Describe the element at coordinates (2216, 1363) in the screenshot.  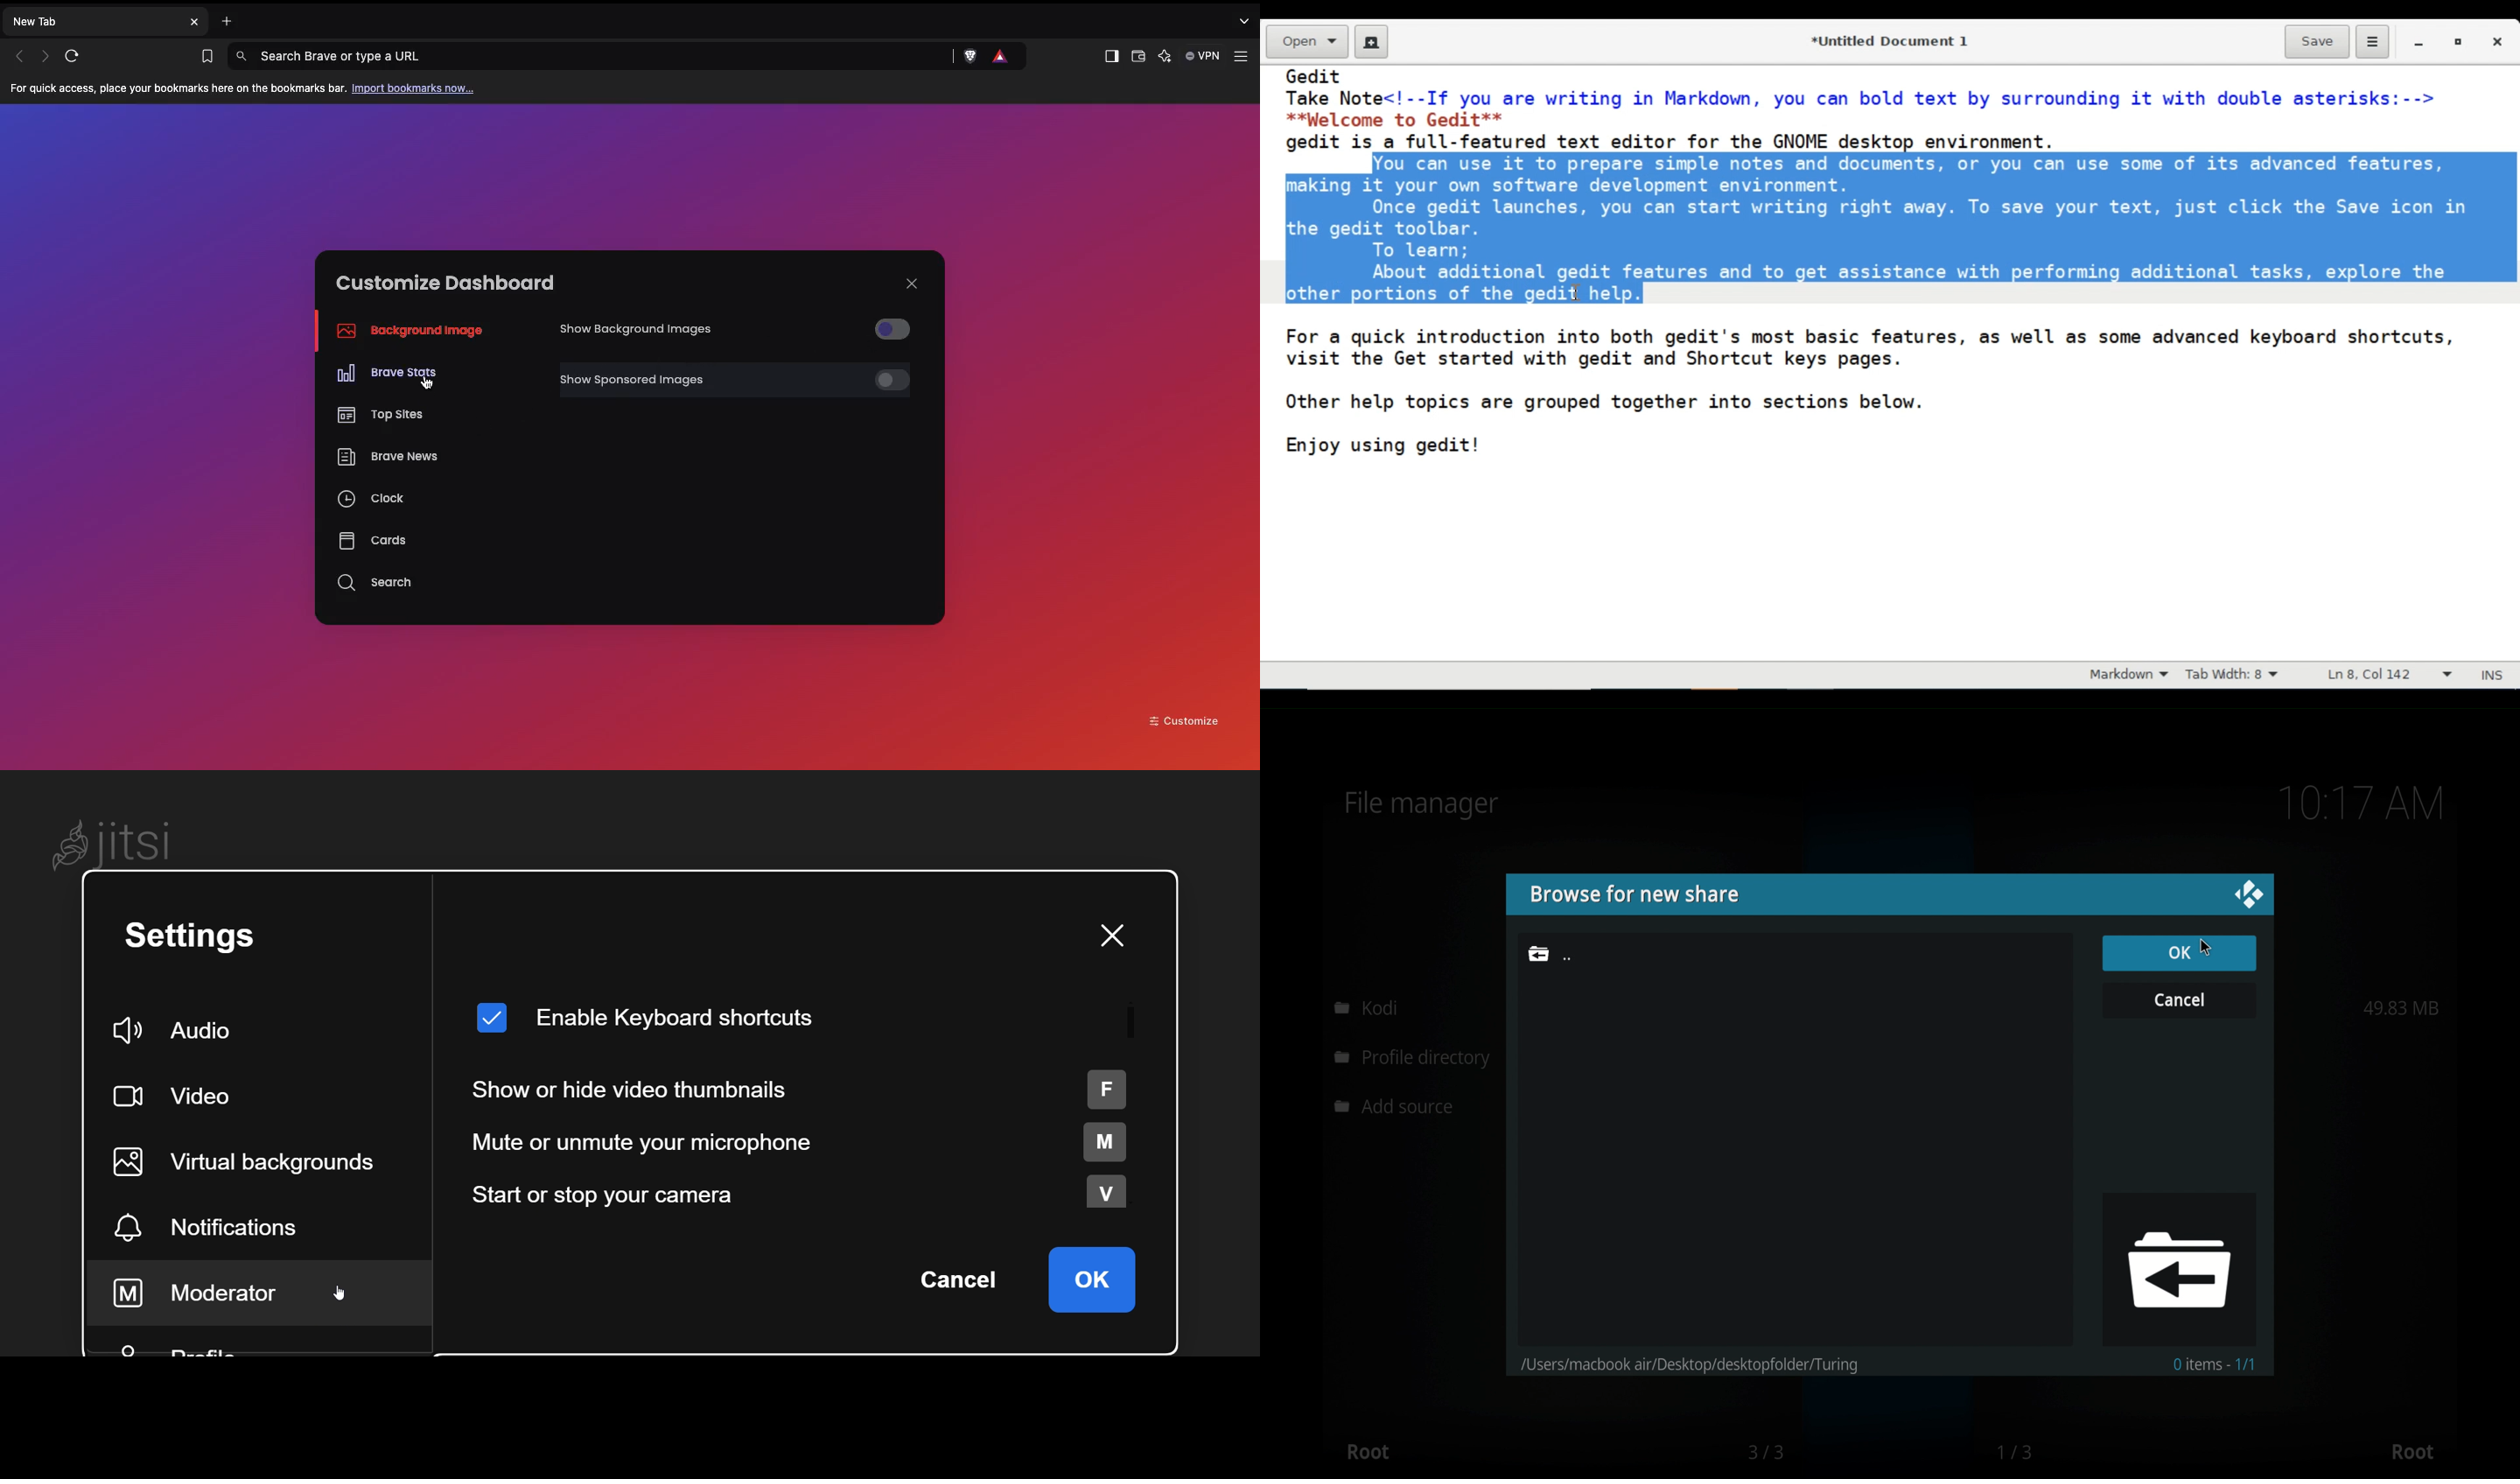
I see `0 items` at that location.